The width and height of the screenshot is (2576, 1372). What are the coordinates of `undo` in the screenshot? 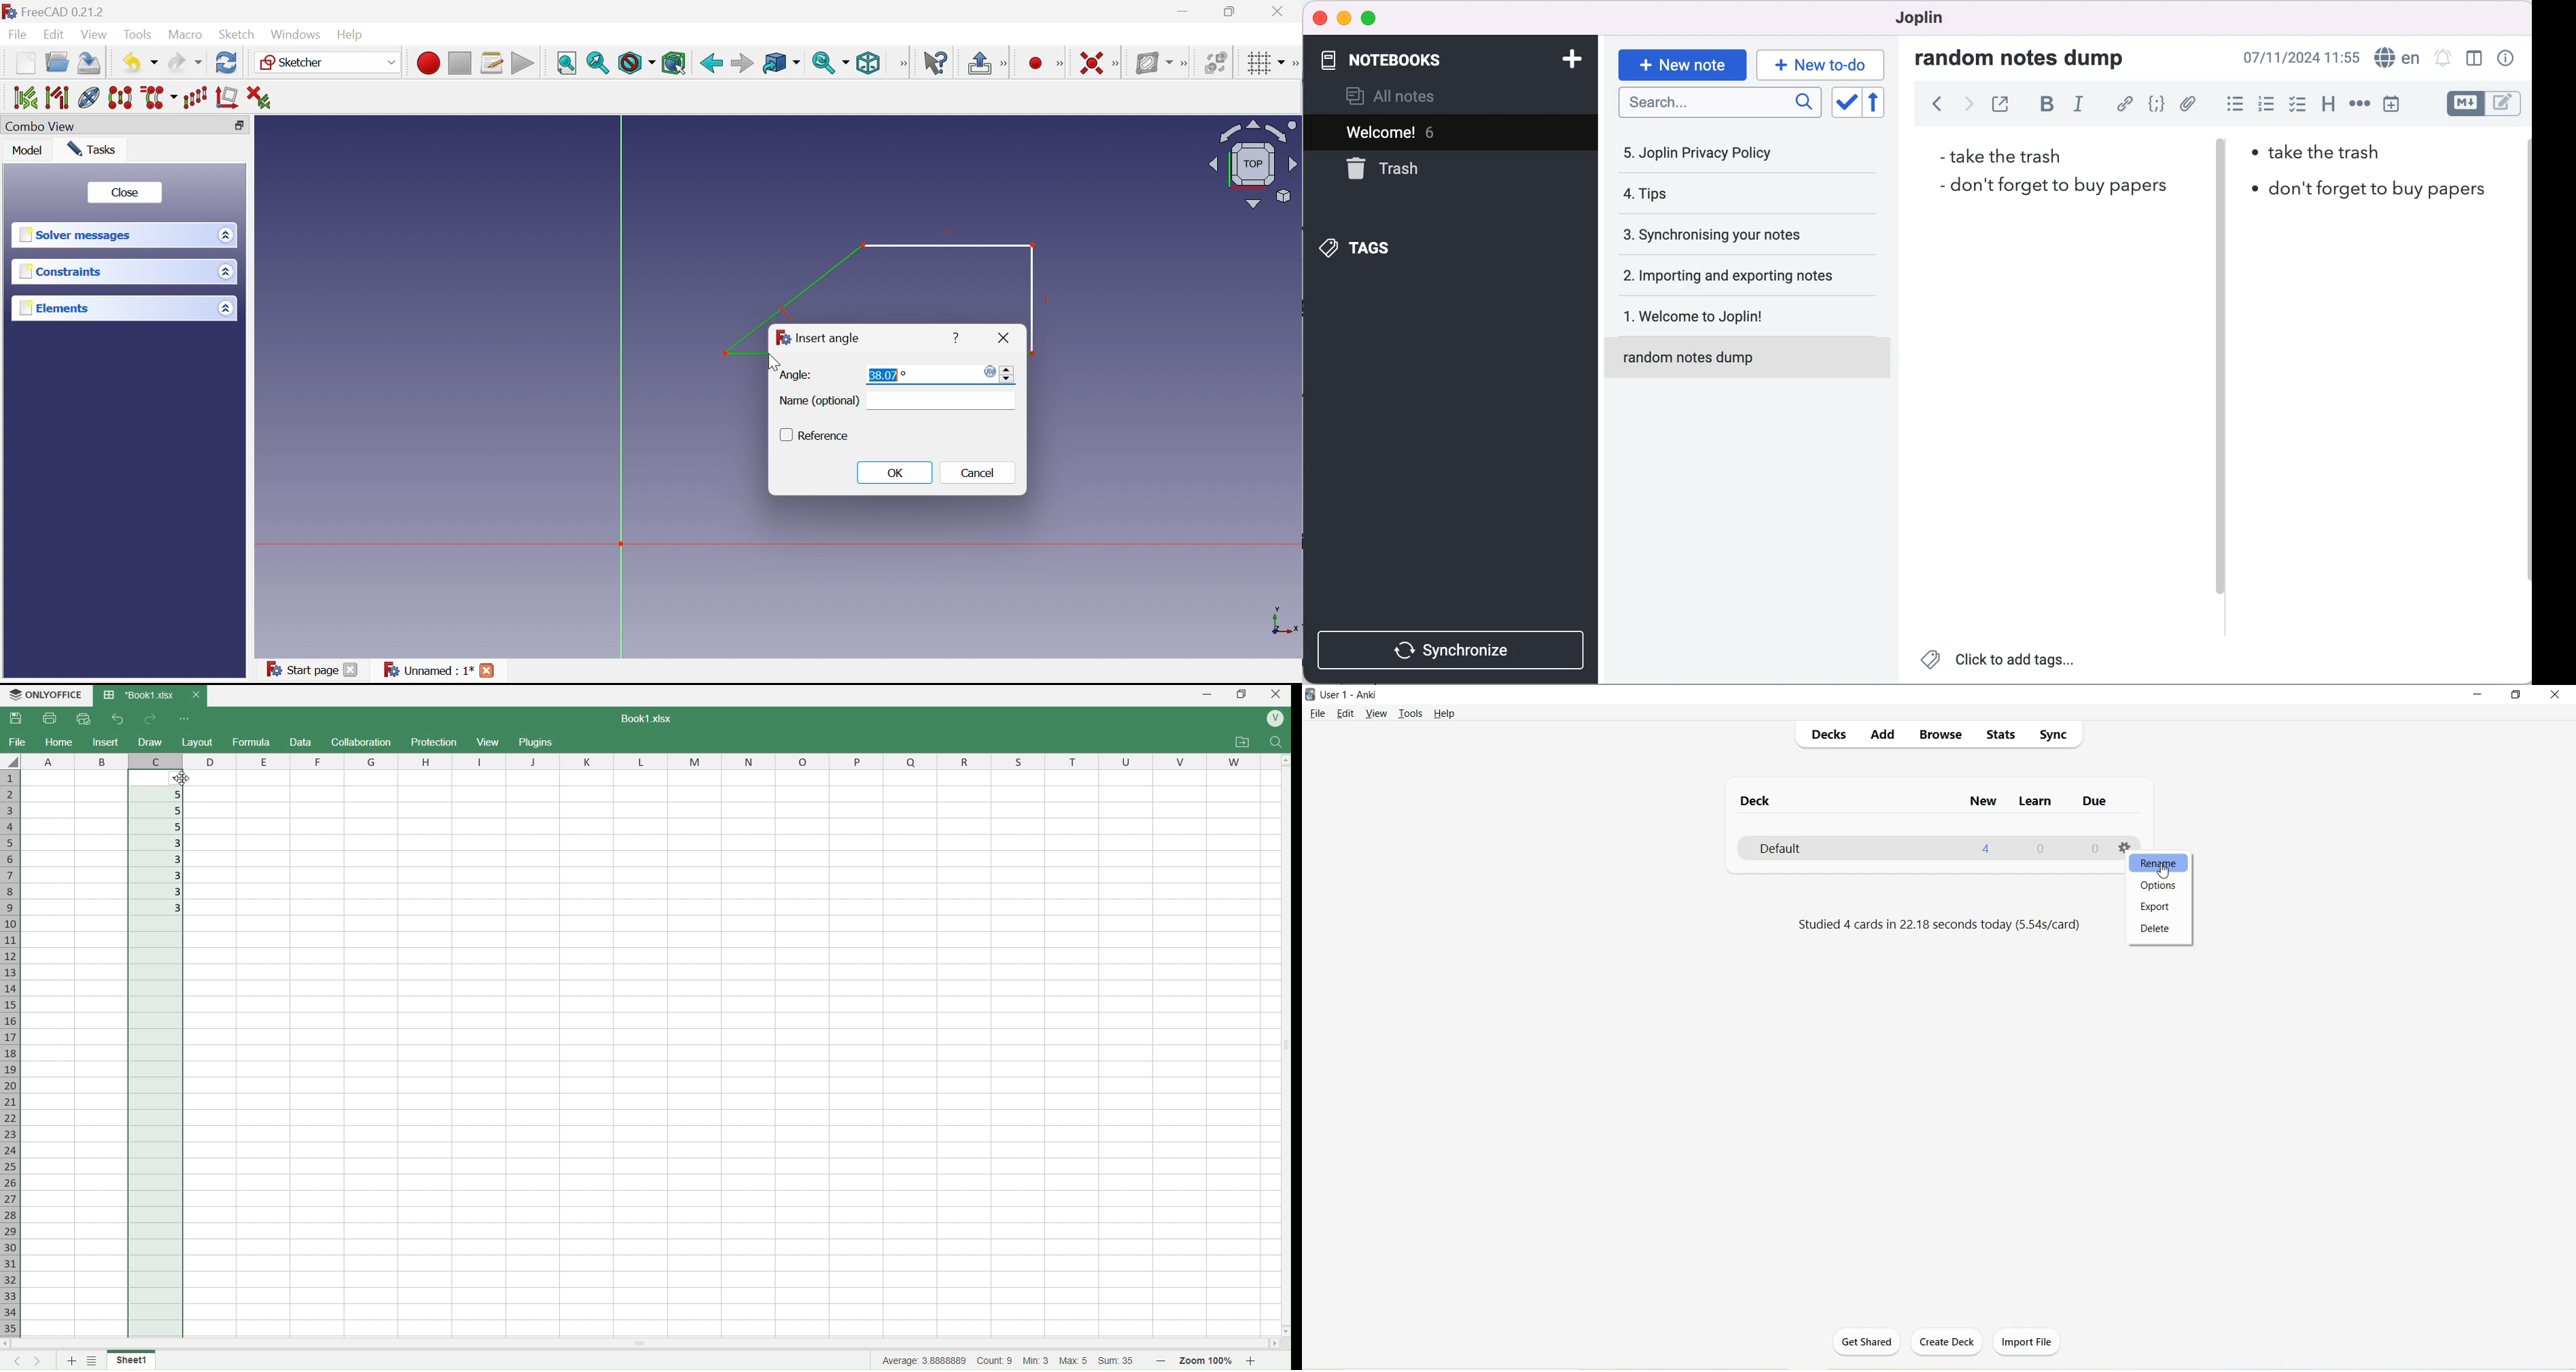 It's located at (115, 719).